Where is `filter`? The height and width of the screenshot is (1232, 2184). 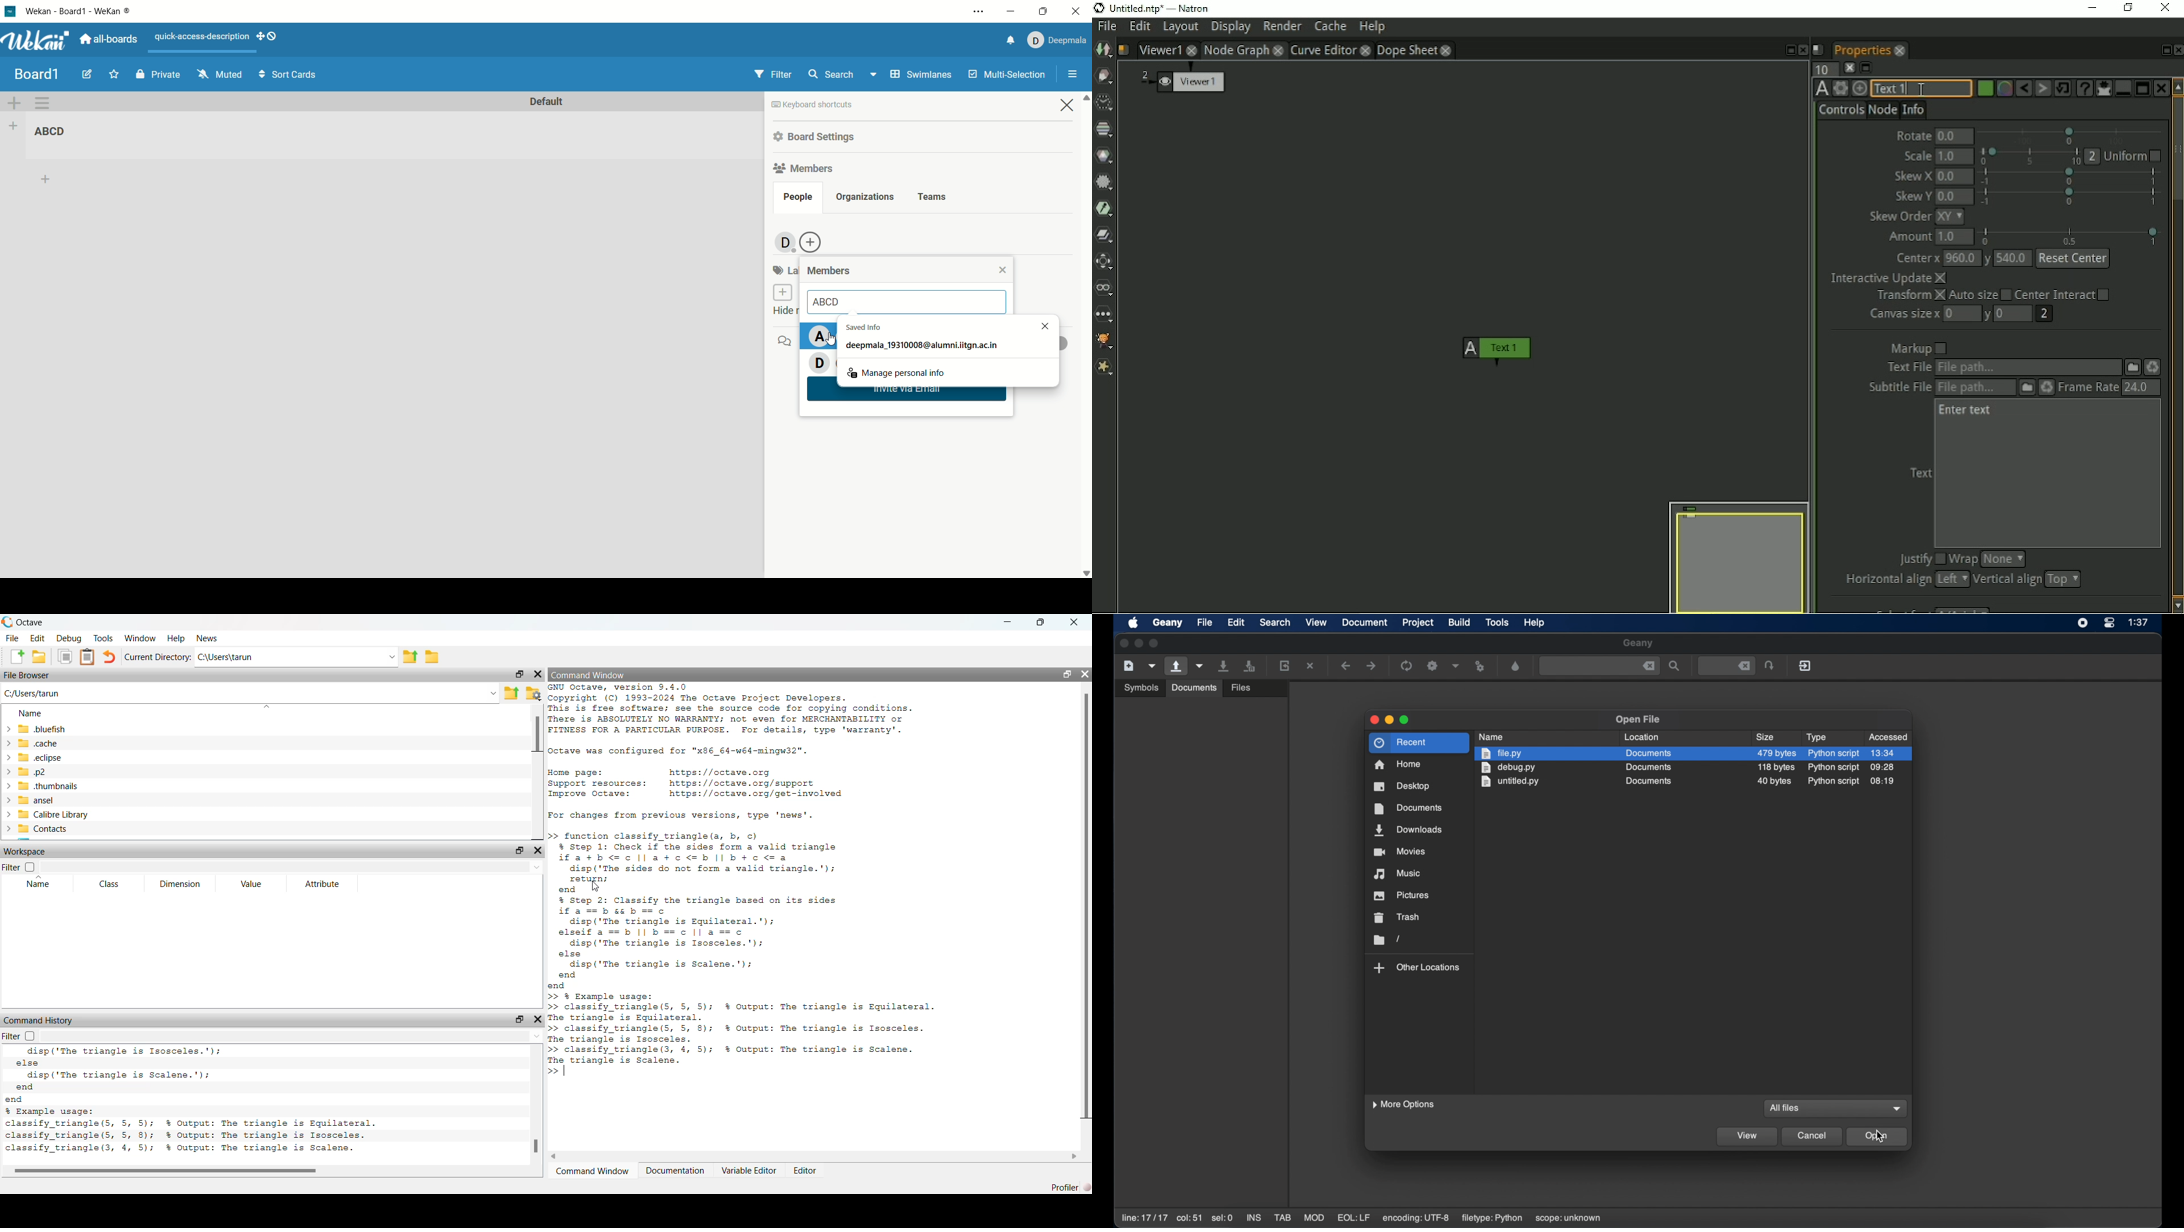
filter is located at coordinates (772, 73).